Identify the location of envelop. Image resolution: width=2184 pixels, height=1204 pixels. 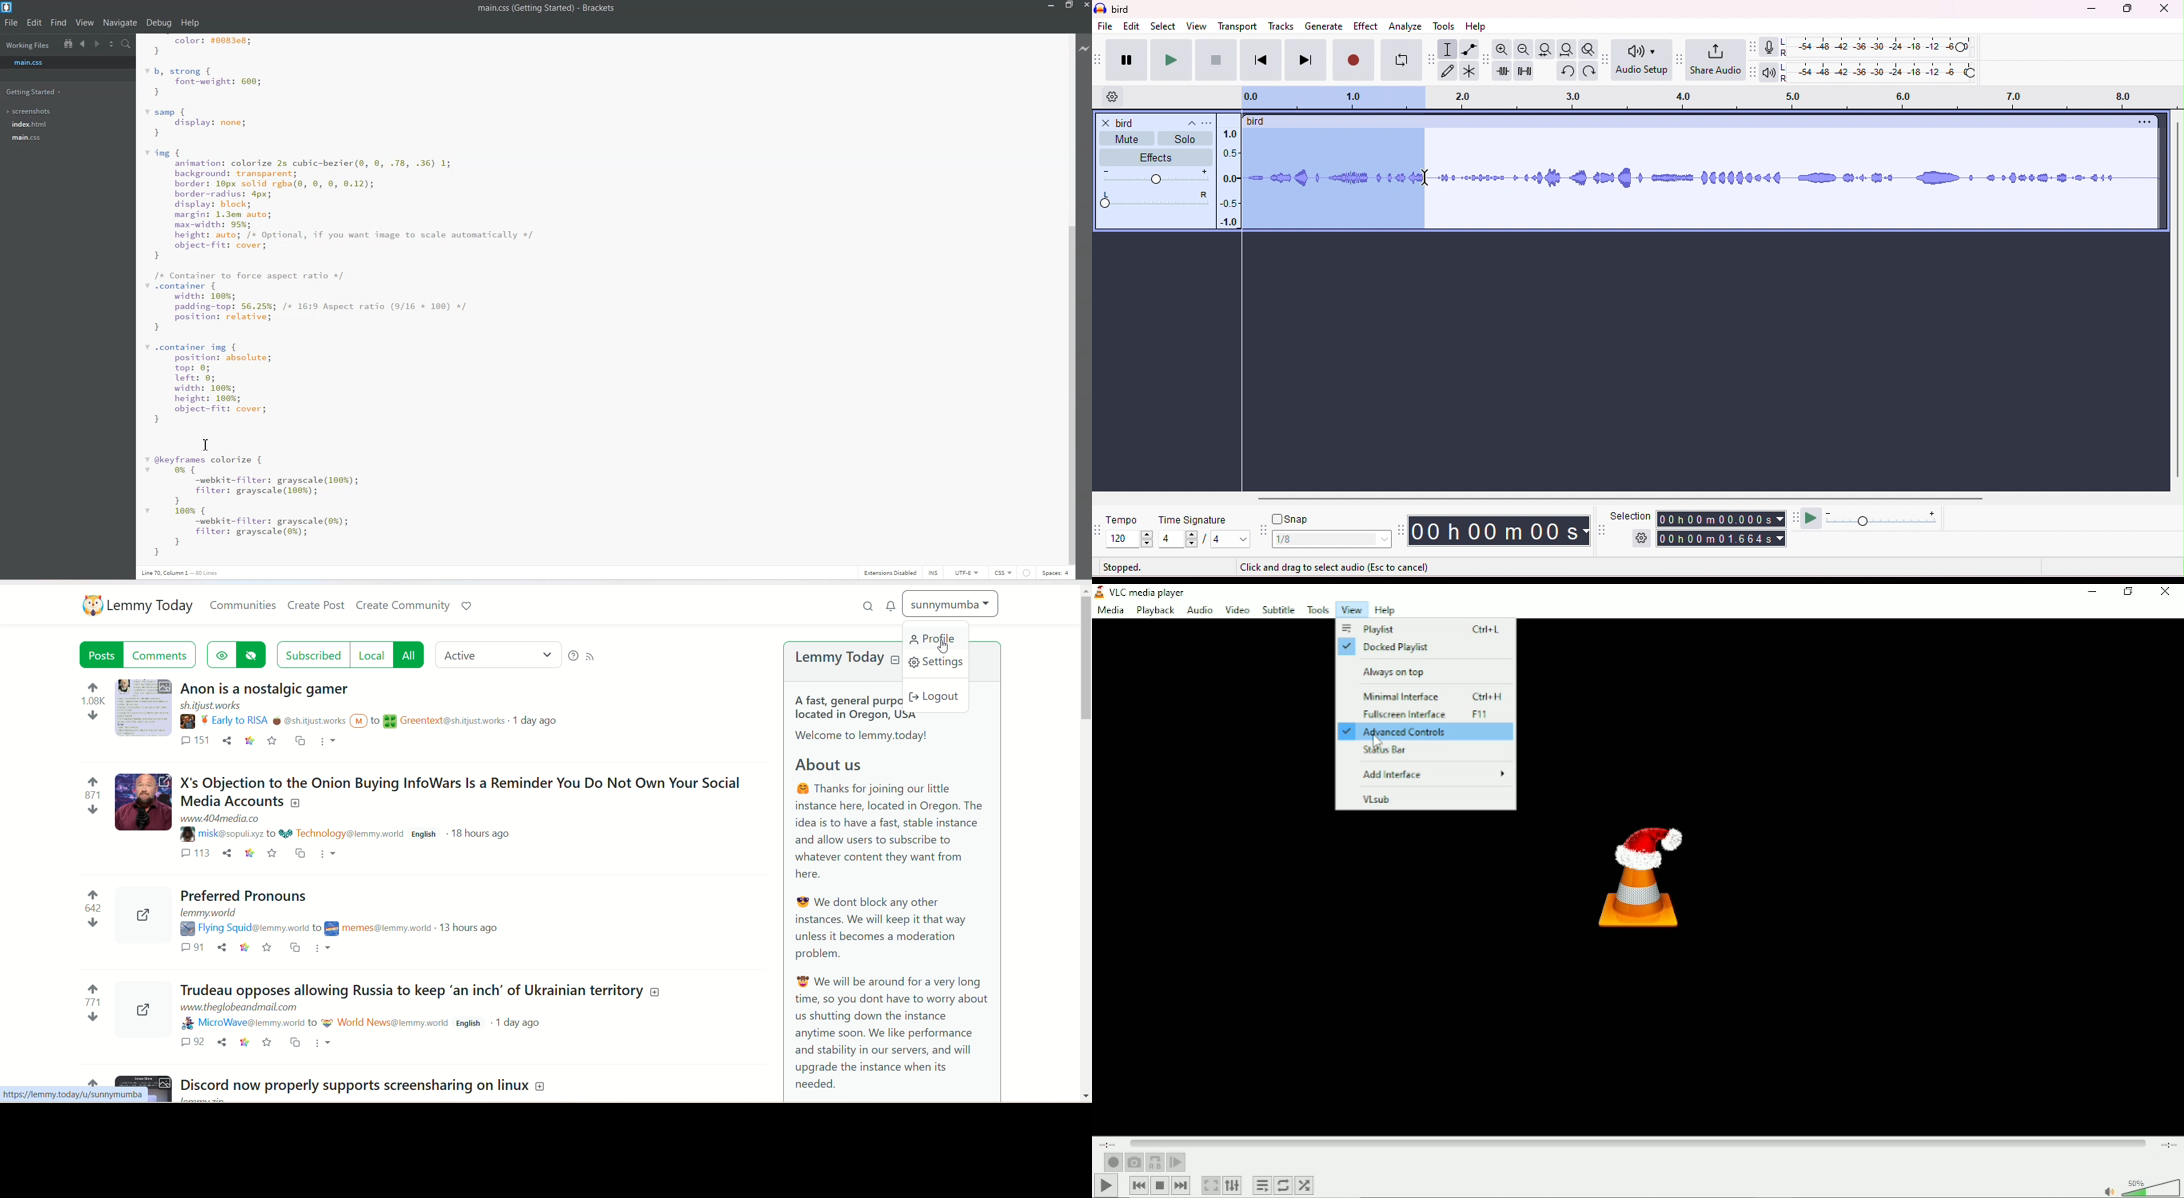
(1469, 49).